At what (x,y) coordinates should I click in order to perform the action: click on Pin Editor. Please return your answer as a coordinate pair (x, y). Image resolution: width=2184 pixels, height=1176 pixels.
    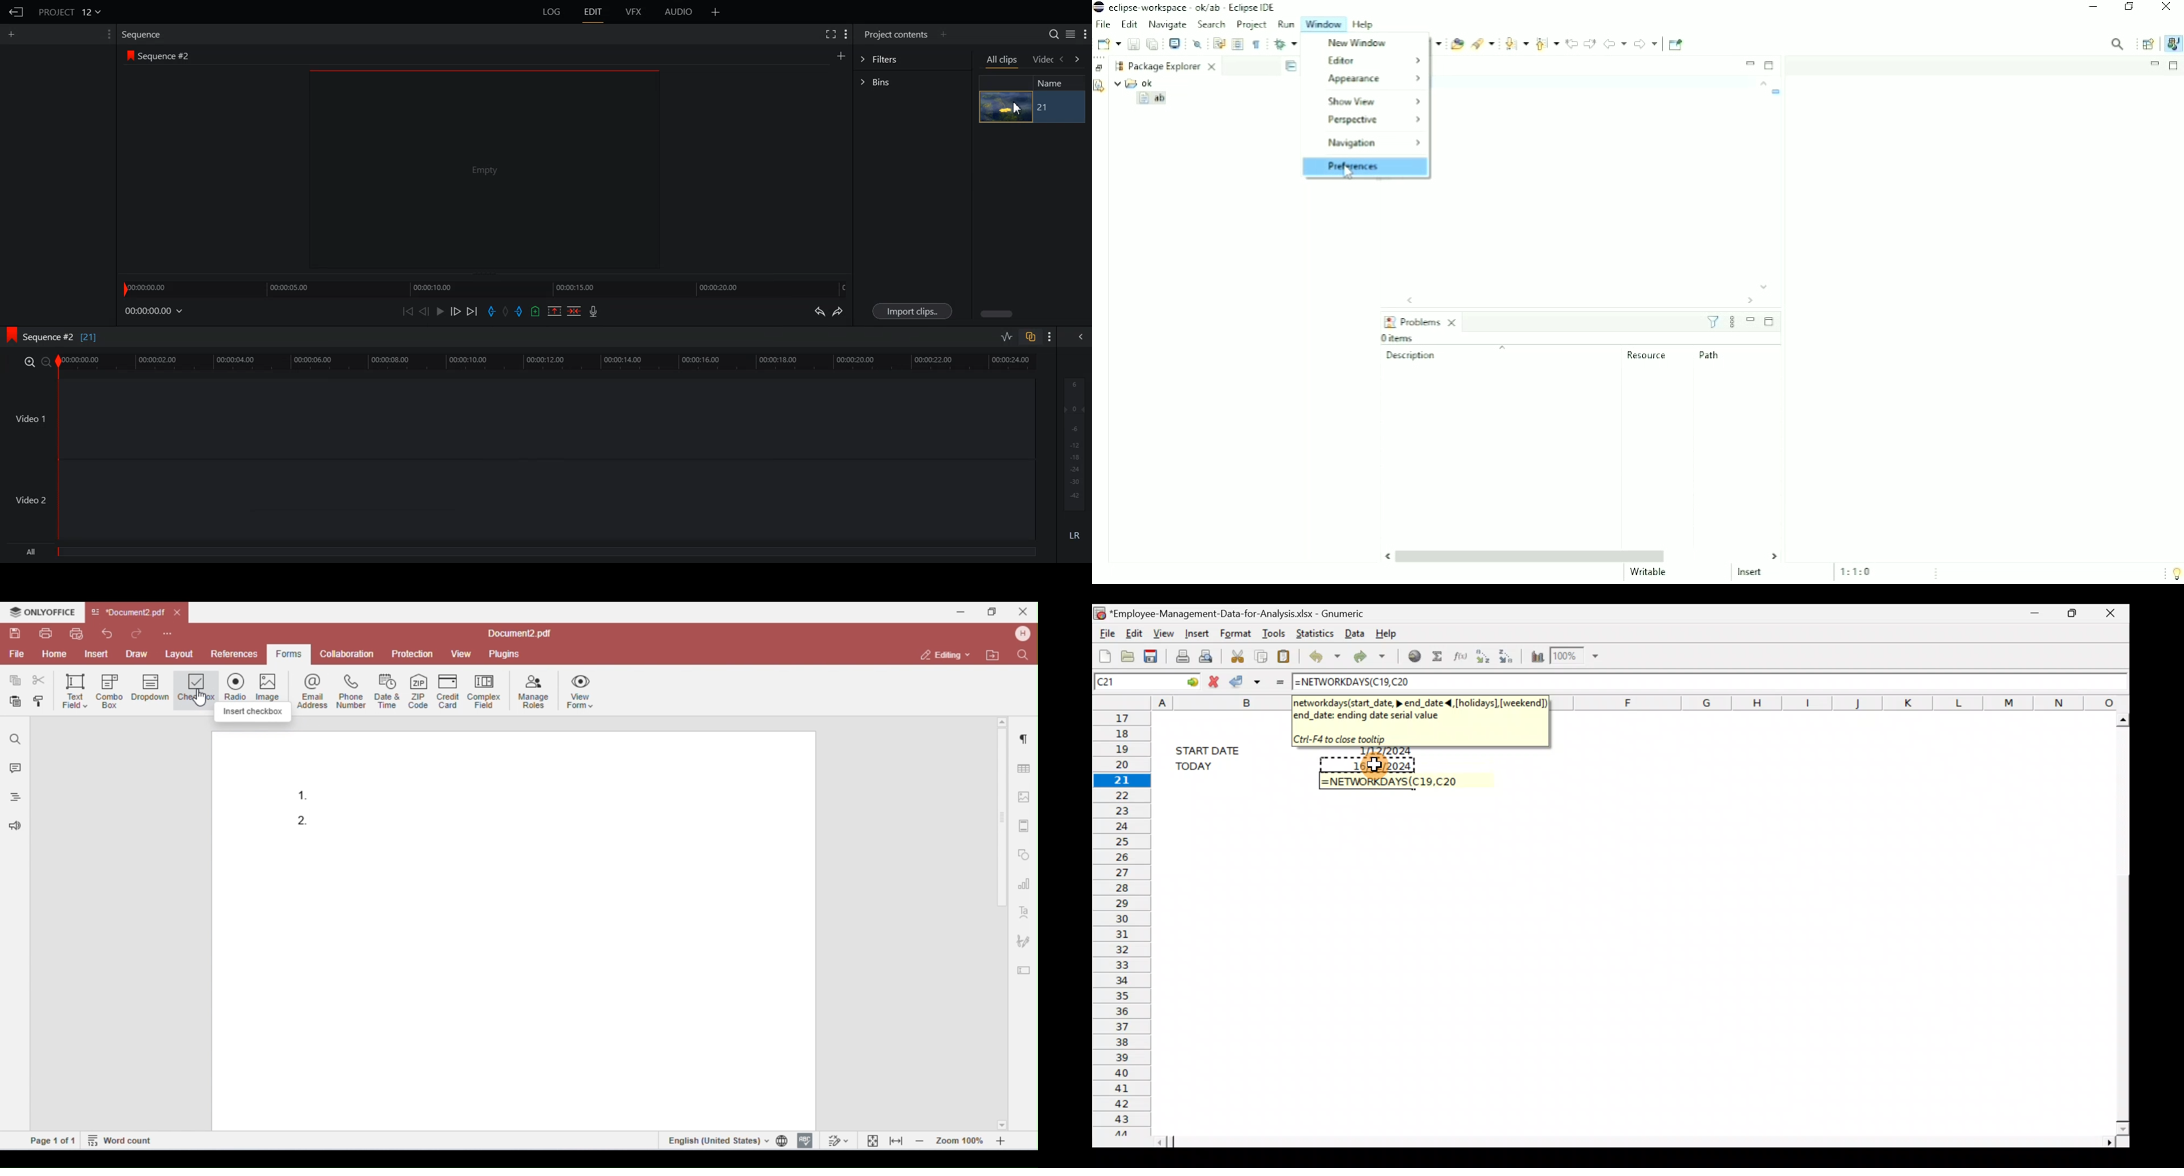
    Looking at the image, I should click on (1677, 44).